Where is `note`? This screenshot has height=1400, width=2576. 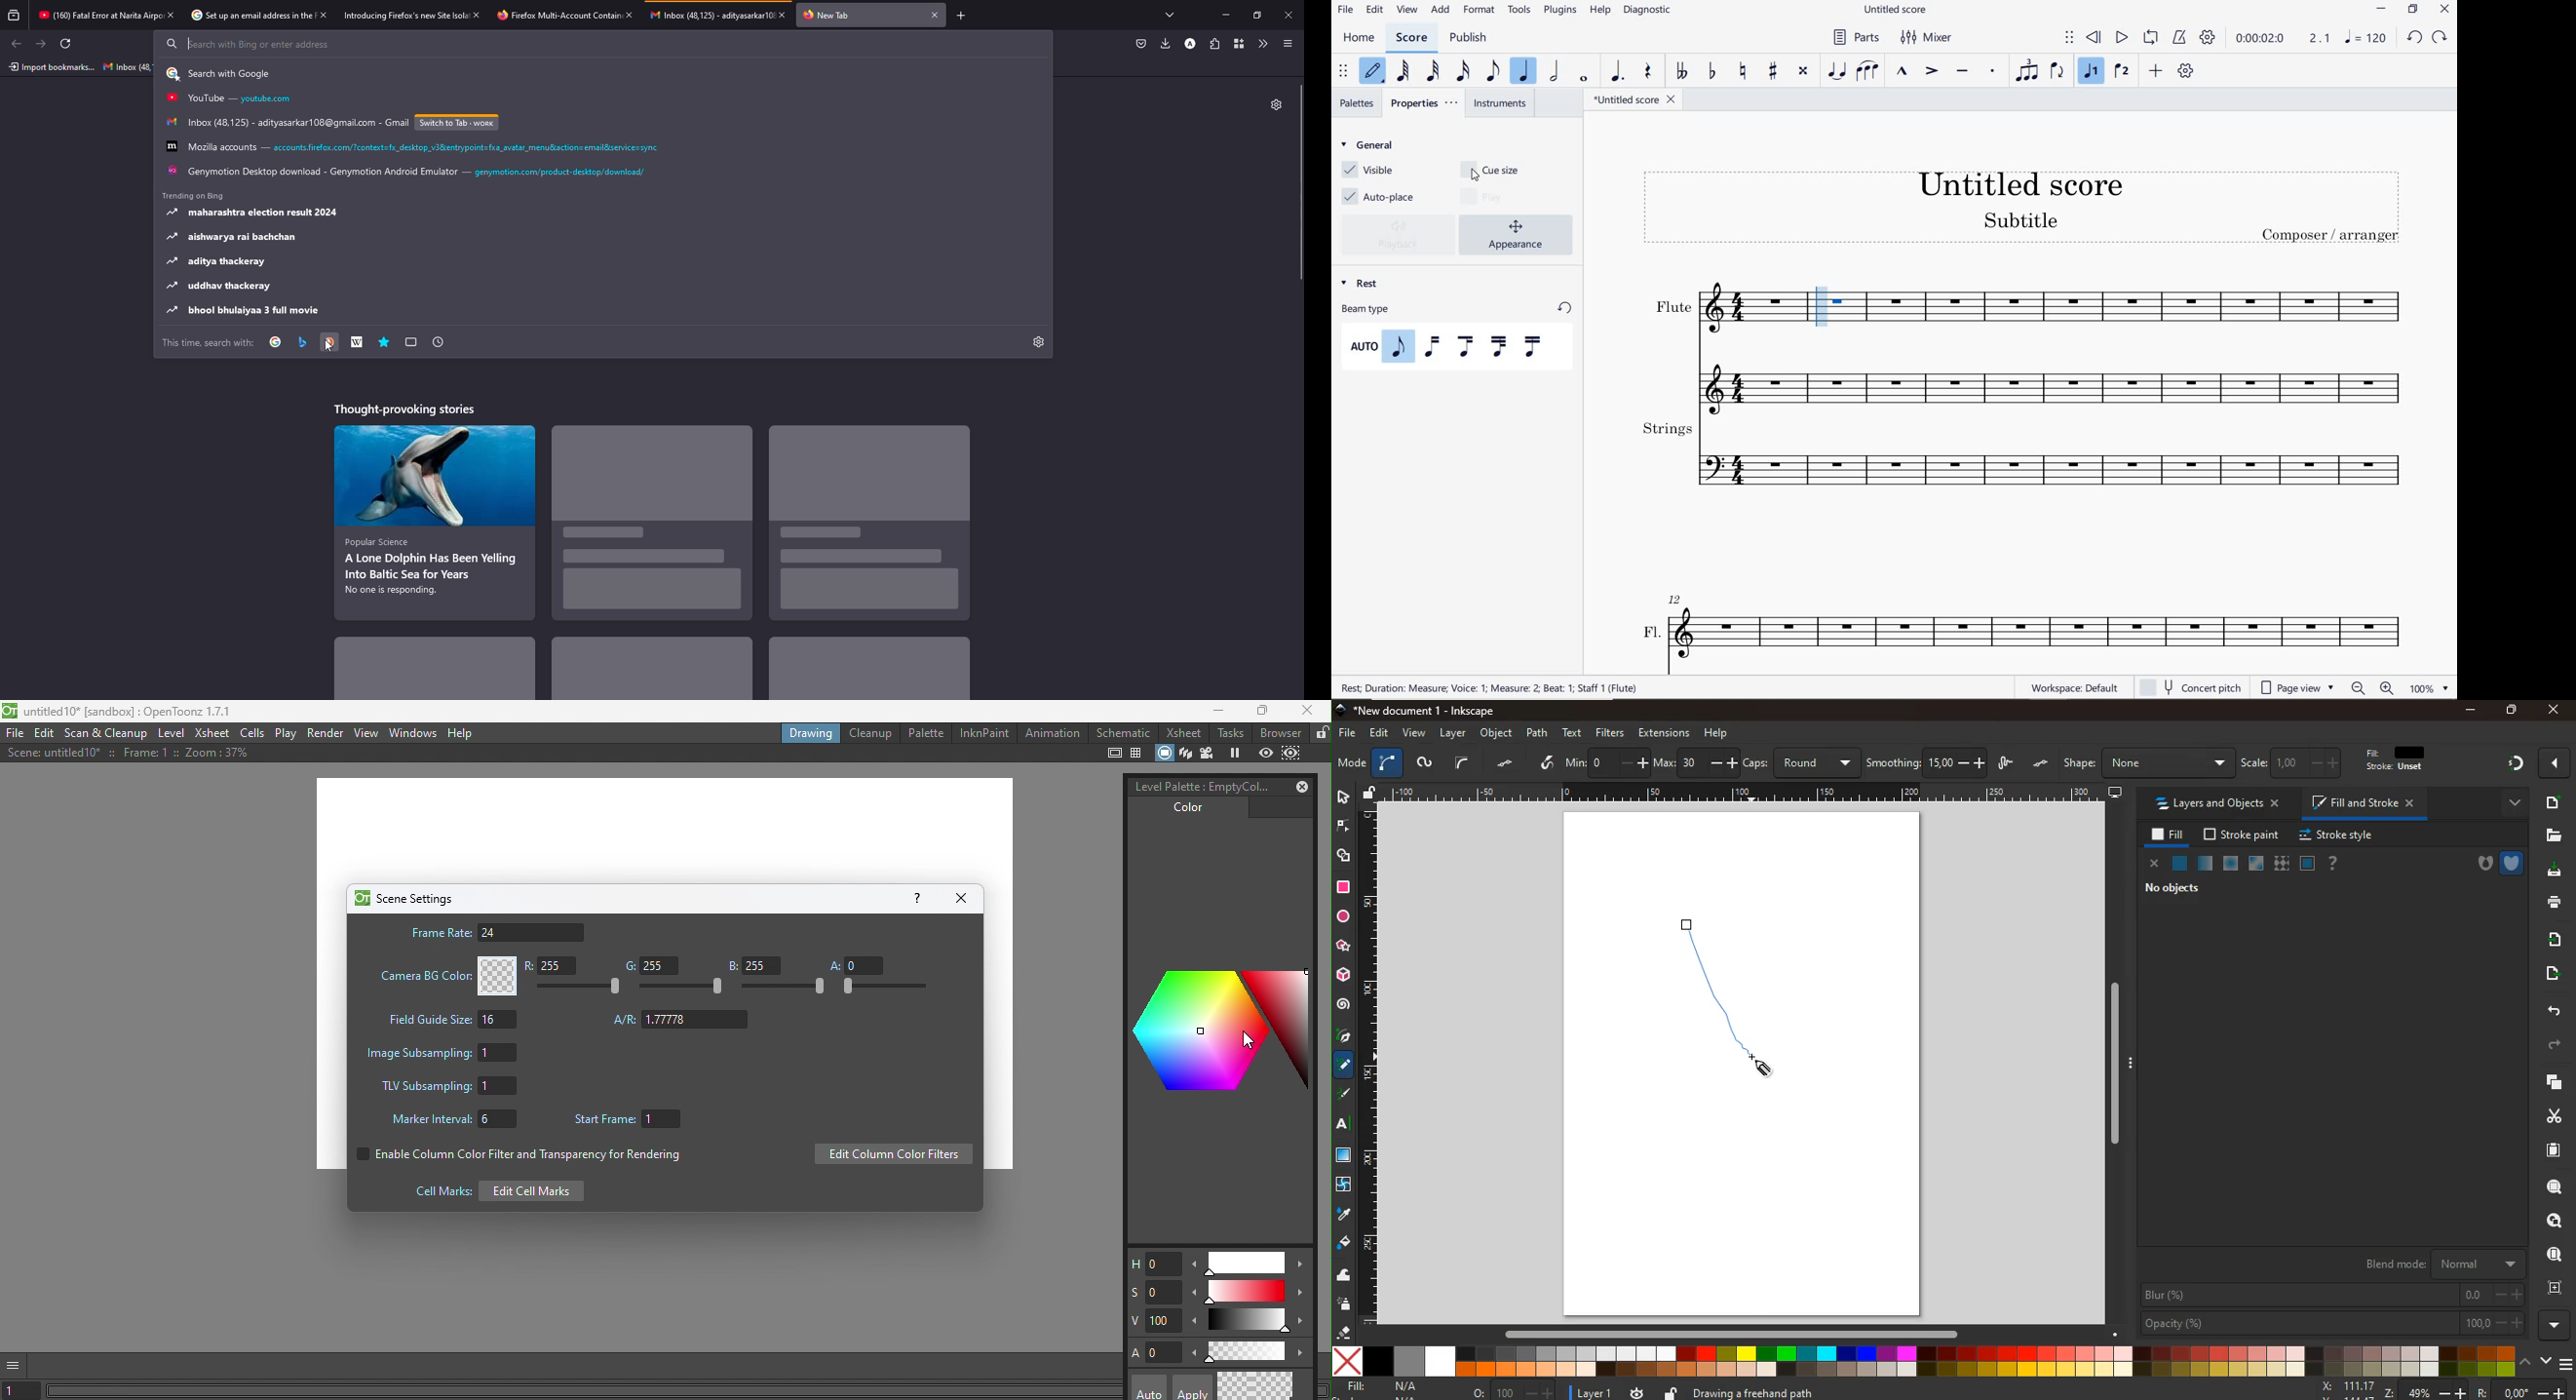
note is located at coordinates (2366, 40).